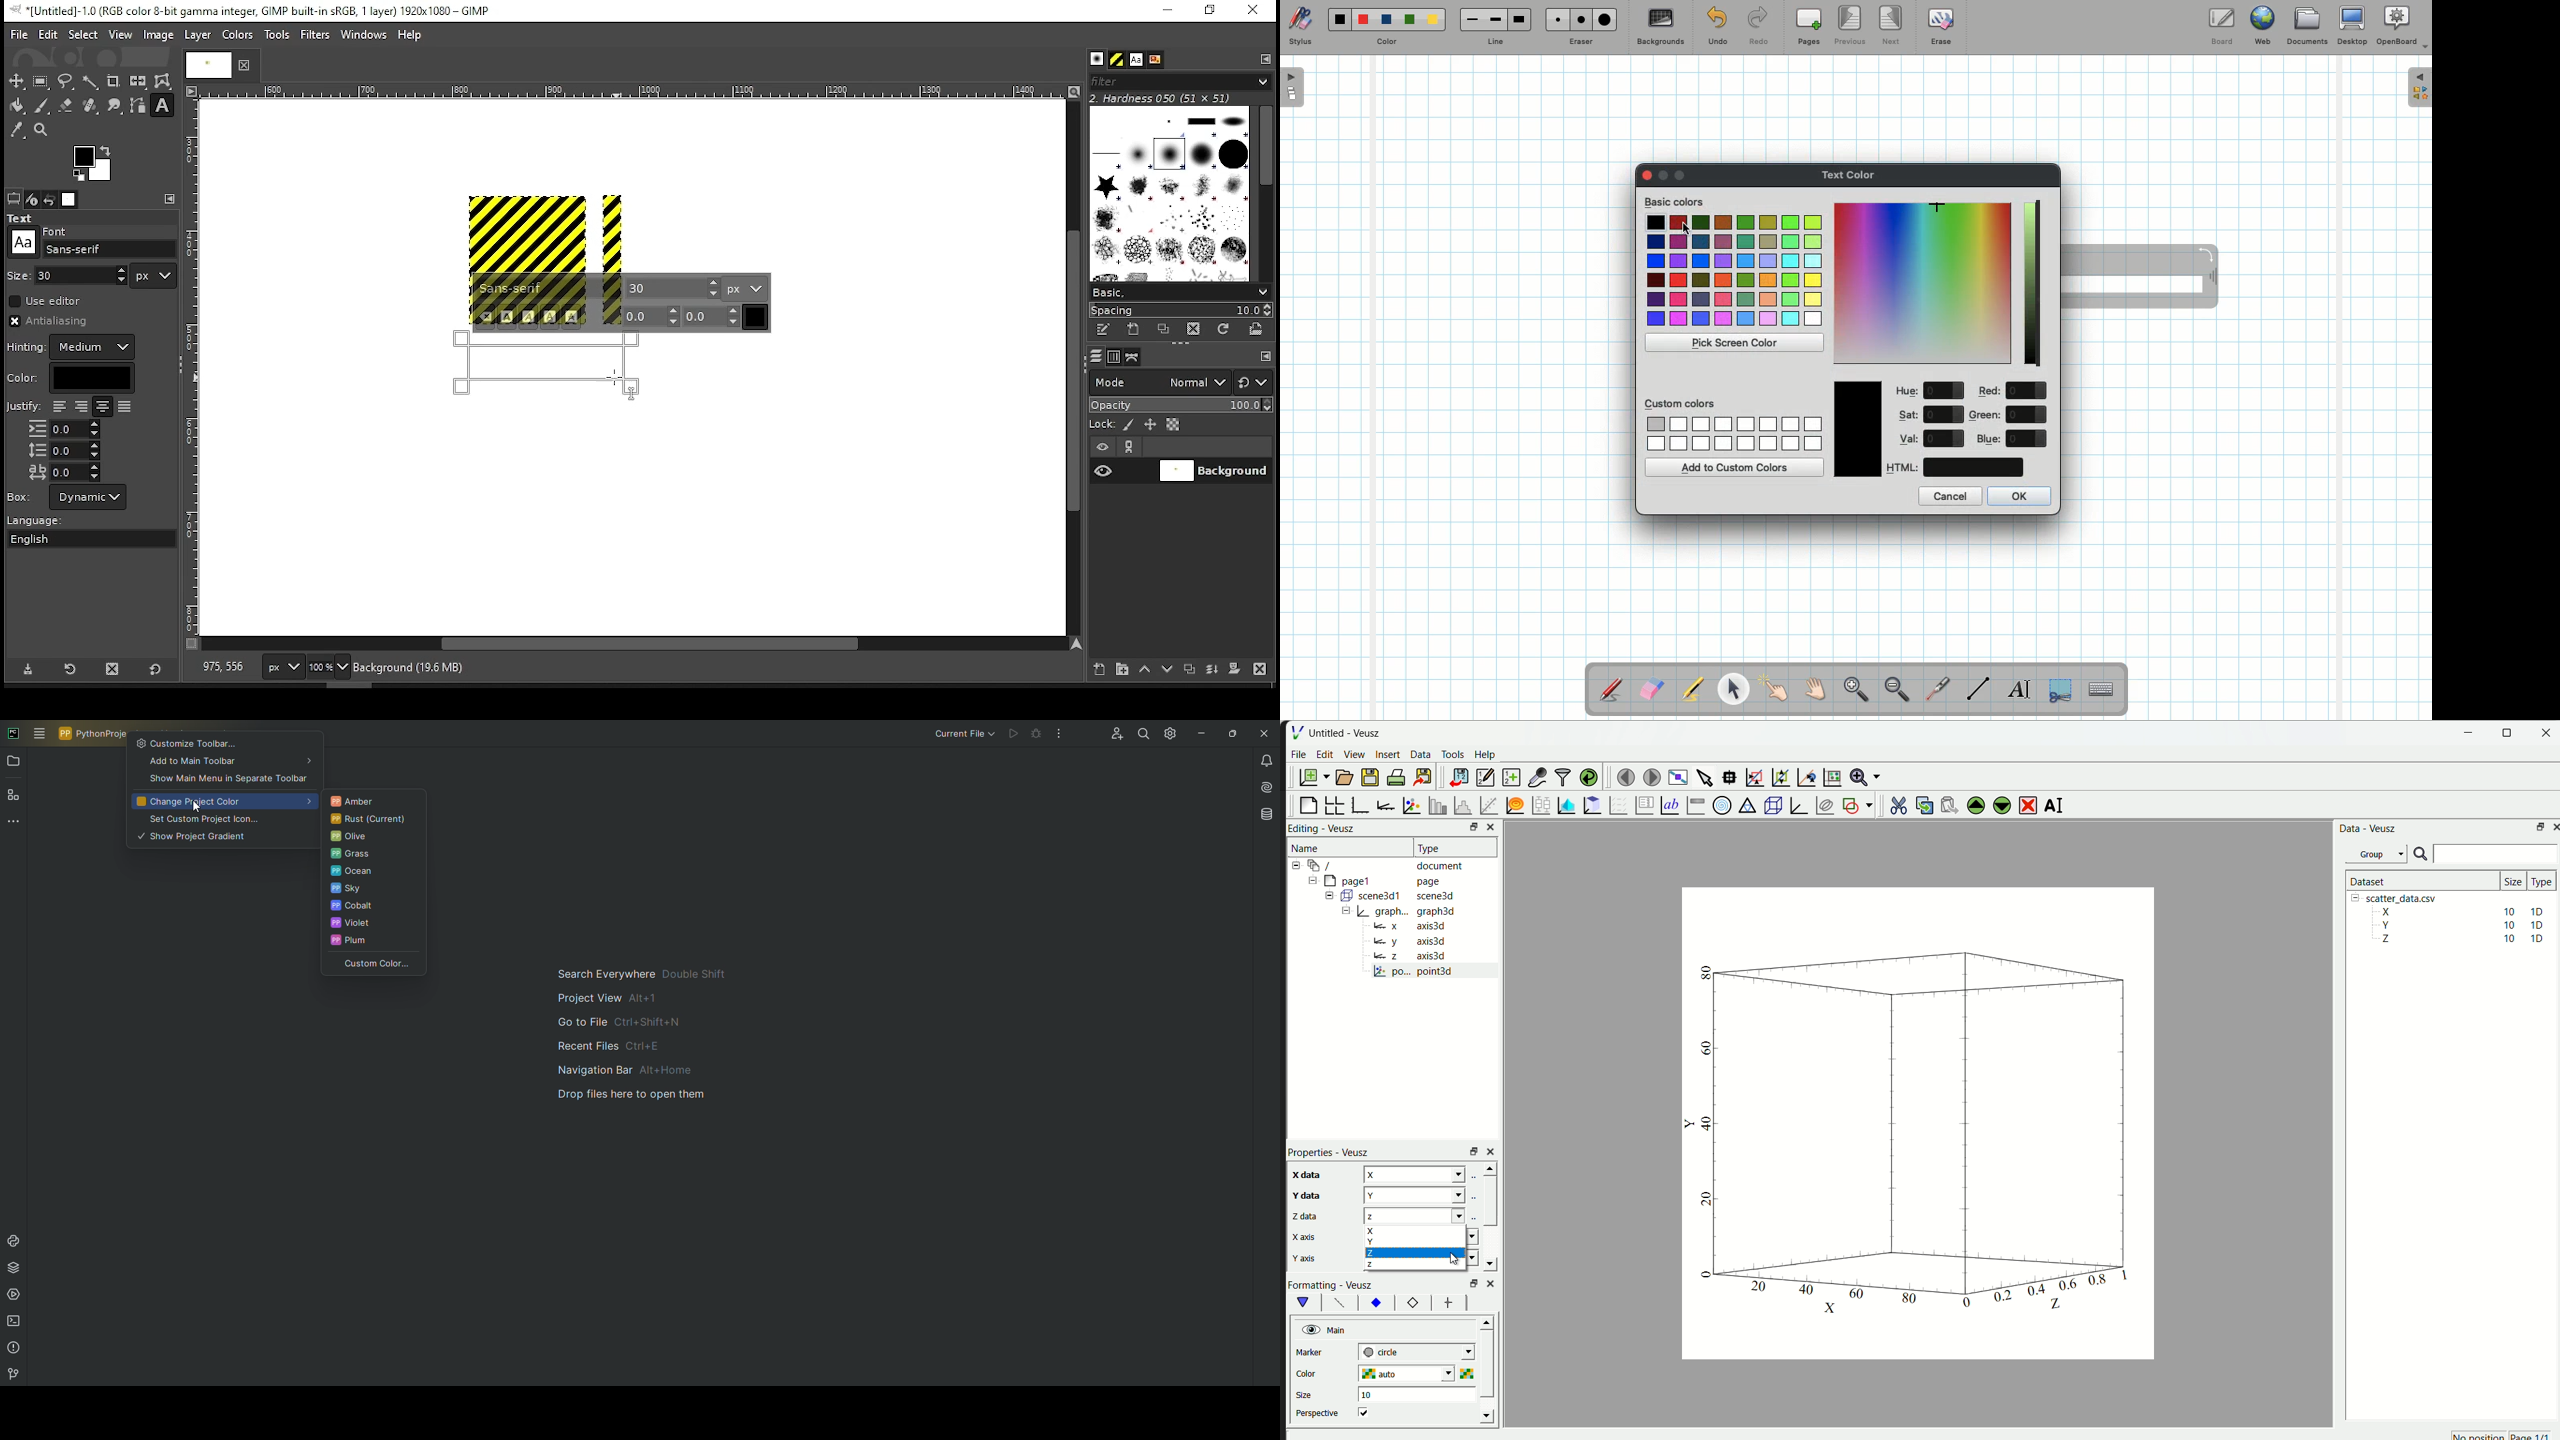 The image size is (2576, 1456). Describe the element at coordinates (1616, 805) in the screenshot. I see `plot a vector field` at that location.